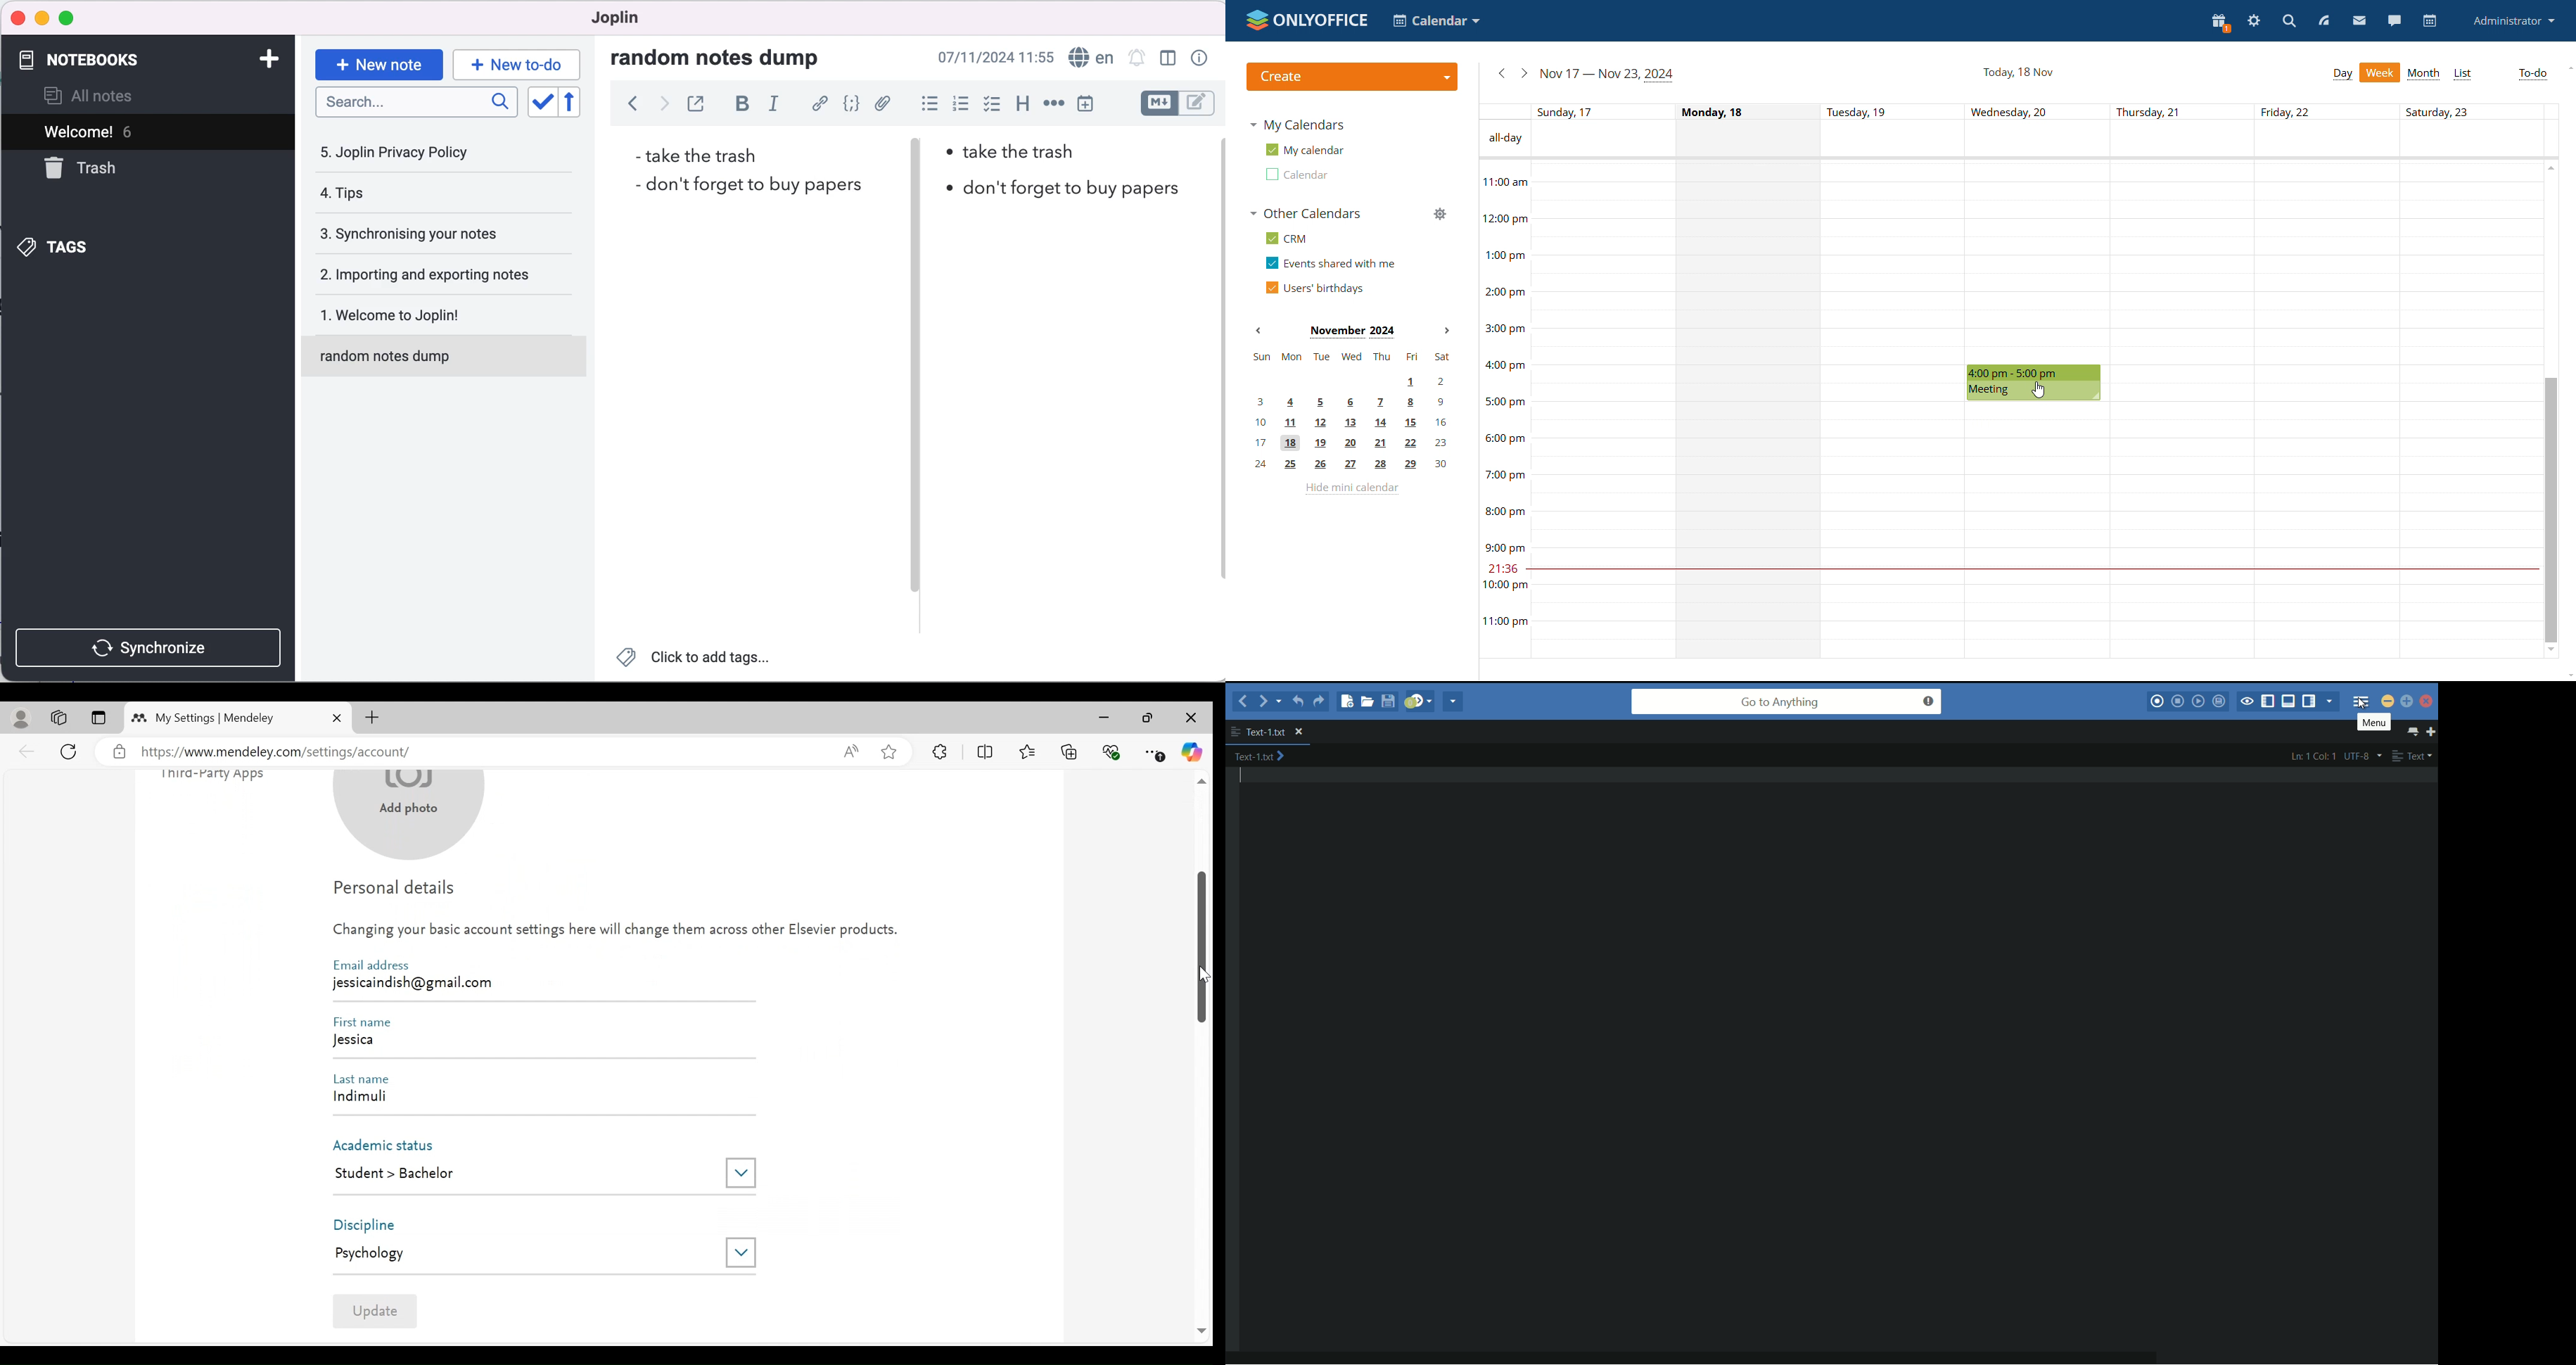 Image resolution: width=2576 pixels, height=1372 pixels. What do you see at coordinates (1750, 410) in the screenshot?
I see `Monday` at bounding box center [1750, 410].